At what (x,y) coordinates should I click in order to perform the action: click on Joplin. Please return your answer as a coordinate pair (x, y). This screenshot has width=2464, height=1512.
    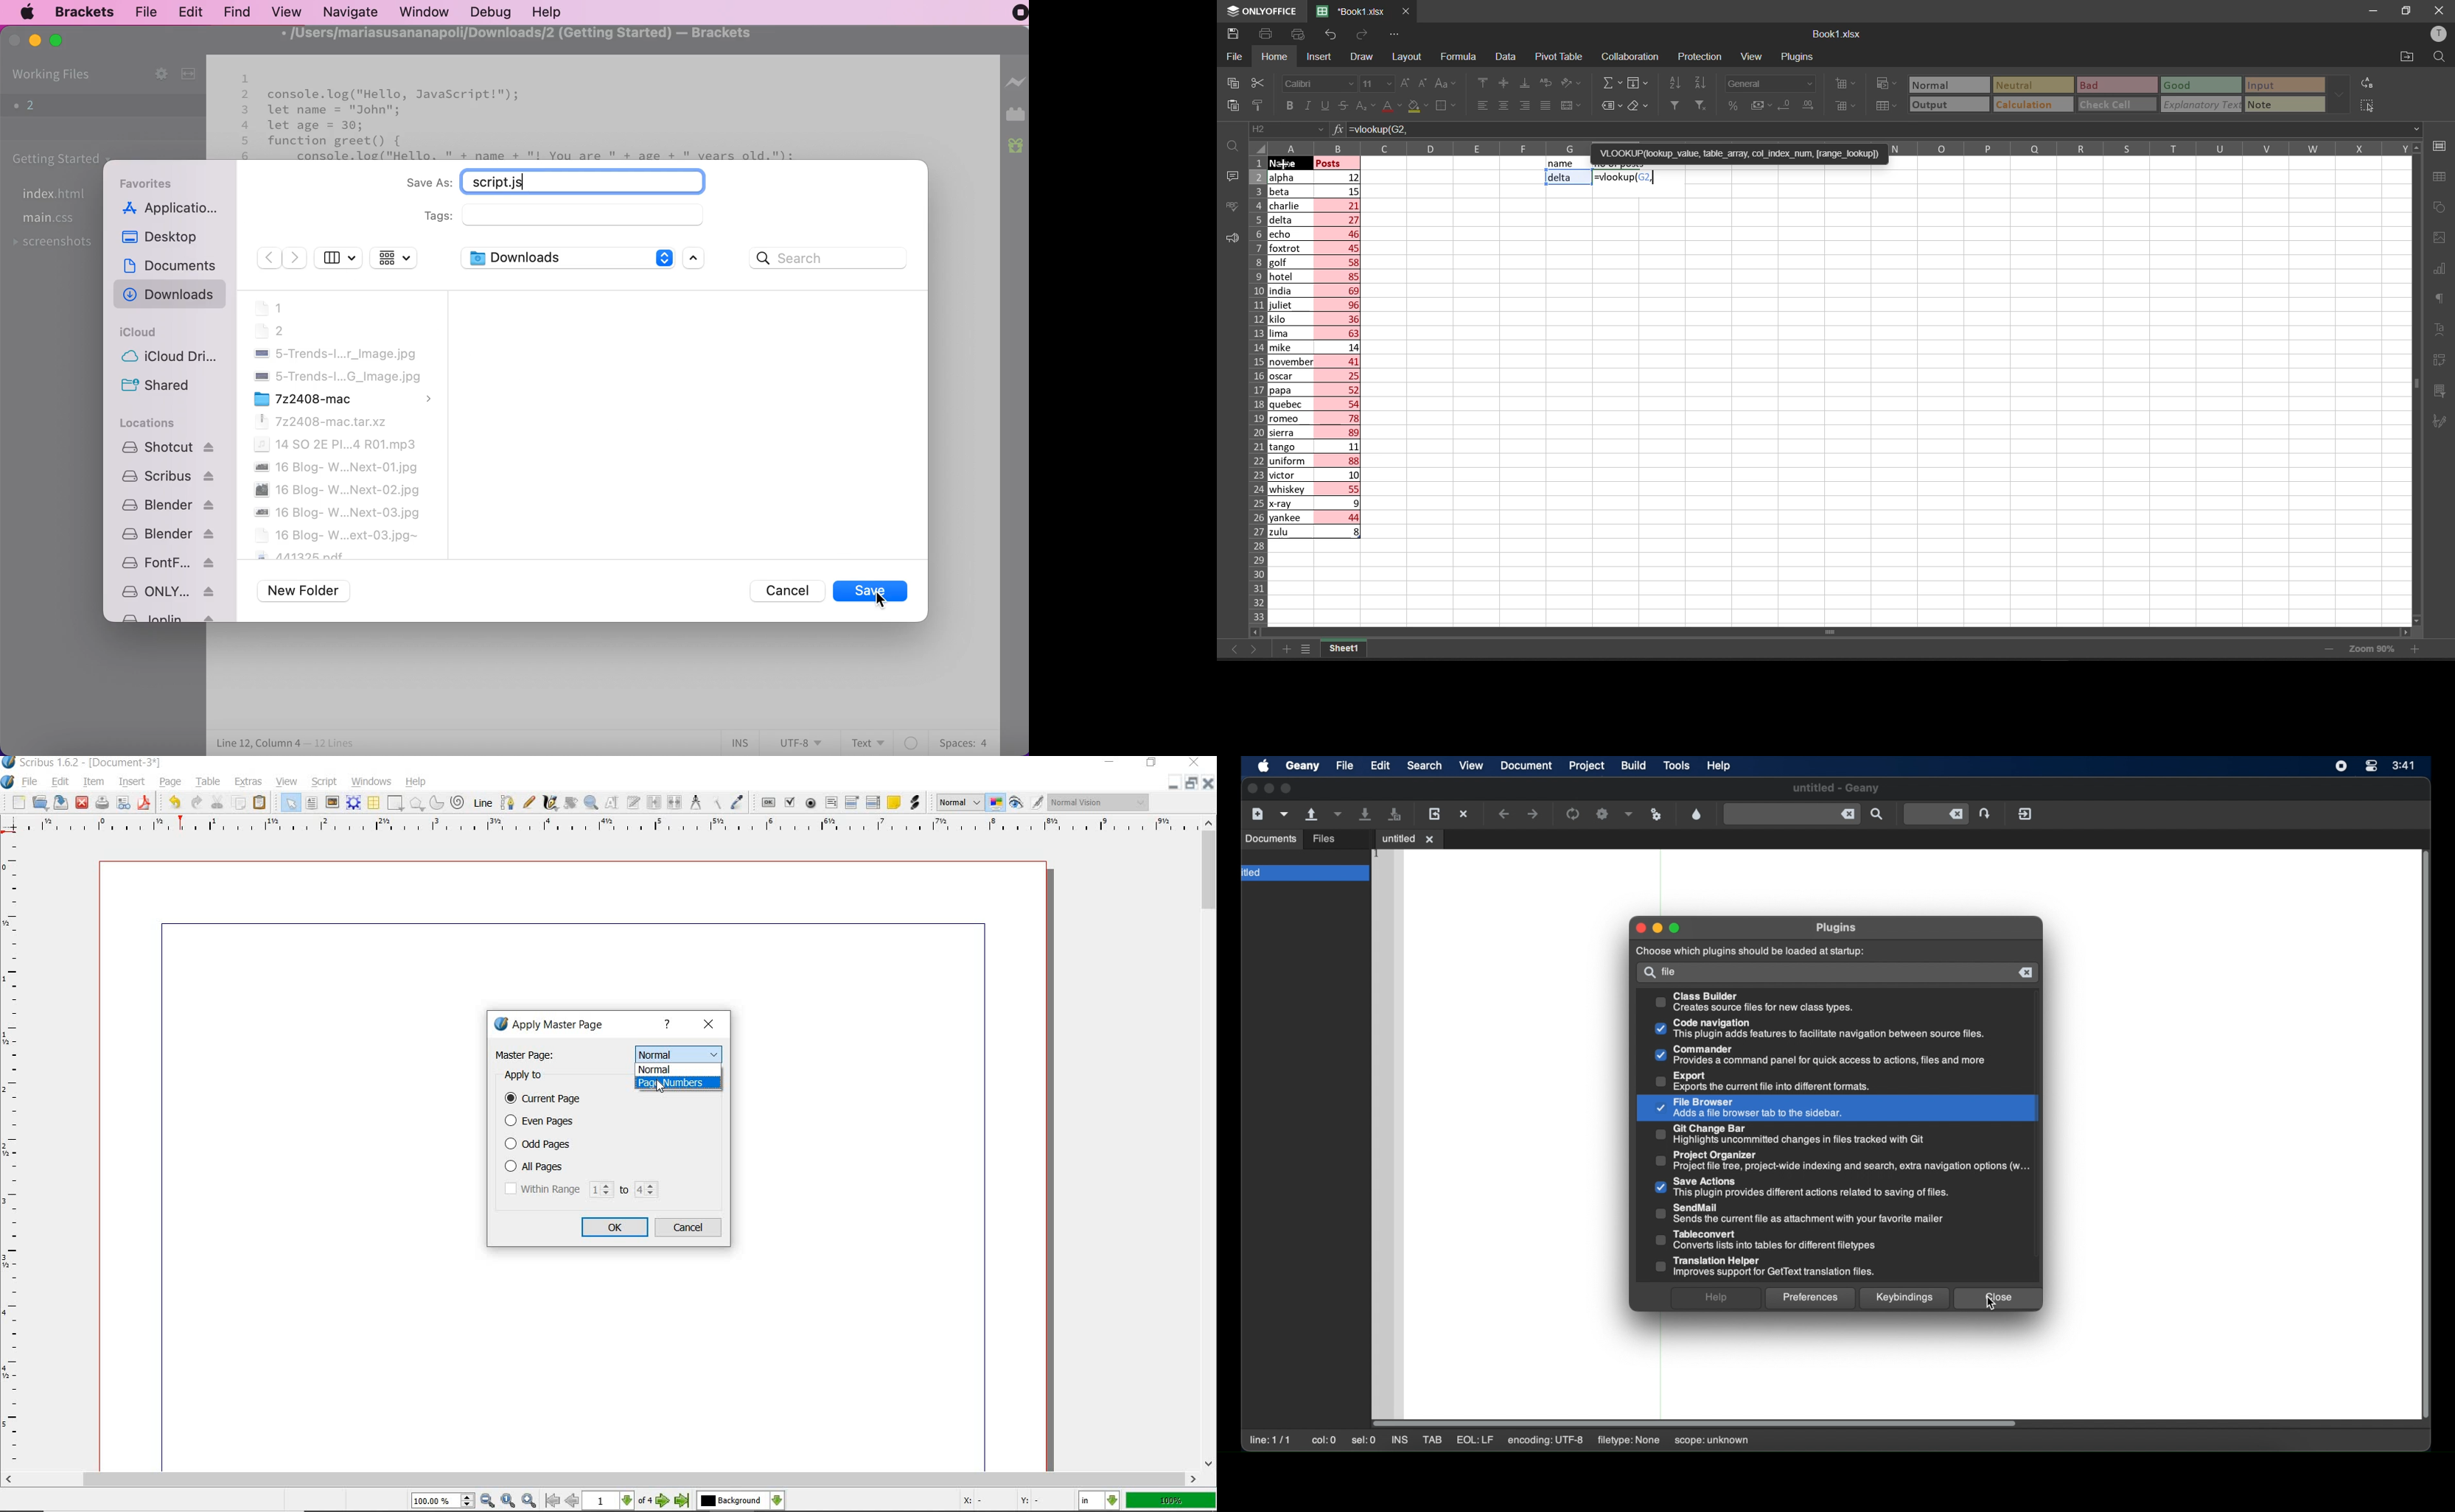
    Looking at the image, I should click on (166, 618).